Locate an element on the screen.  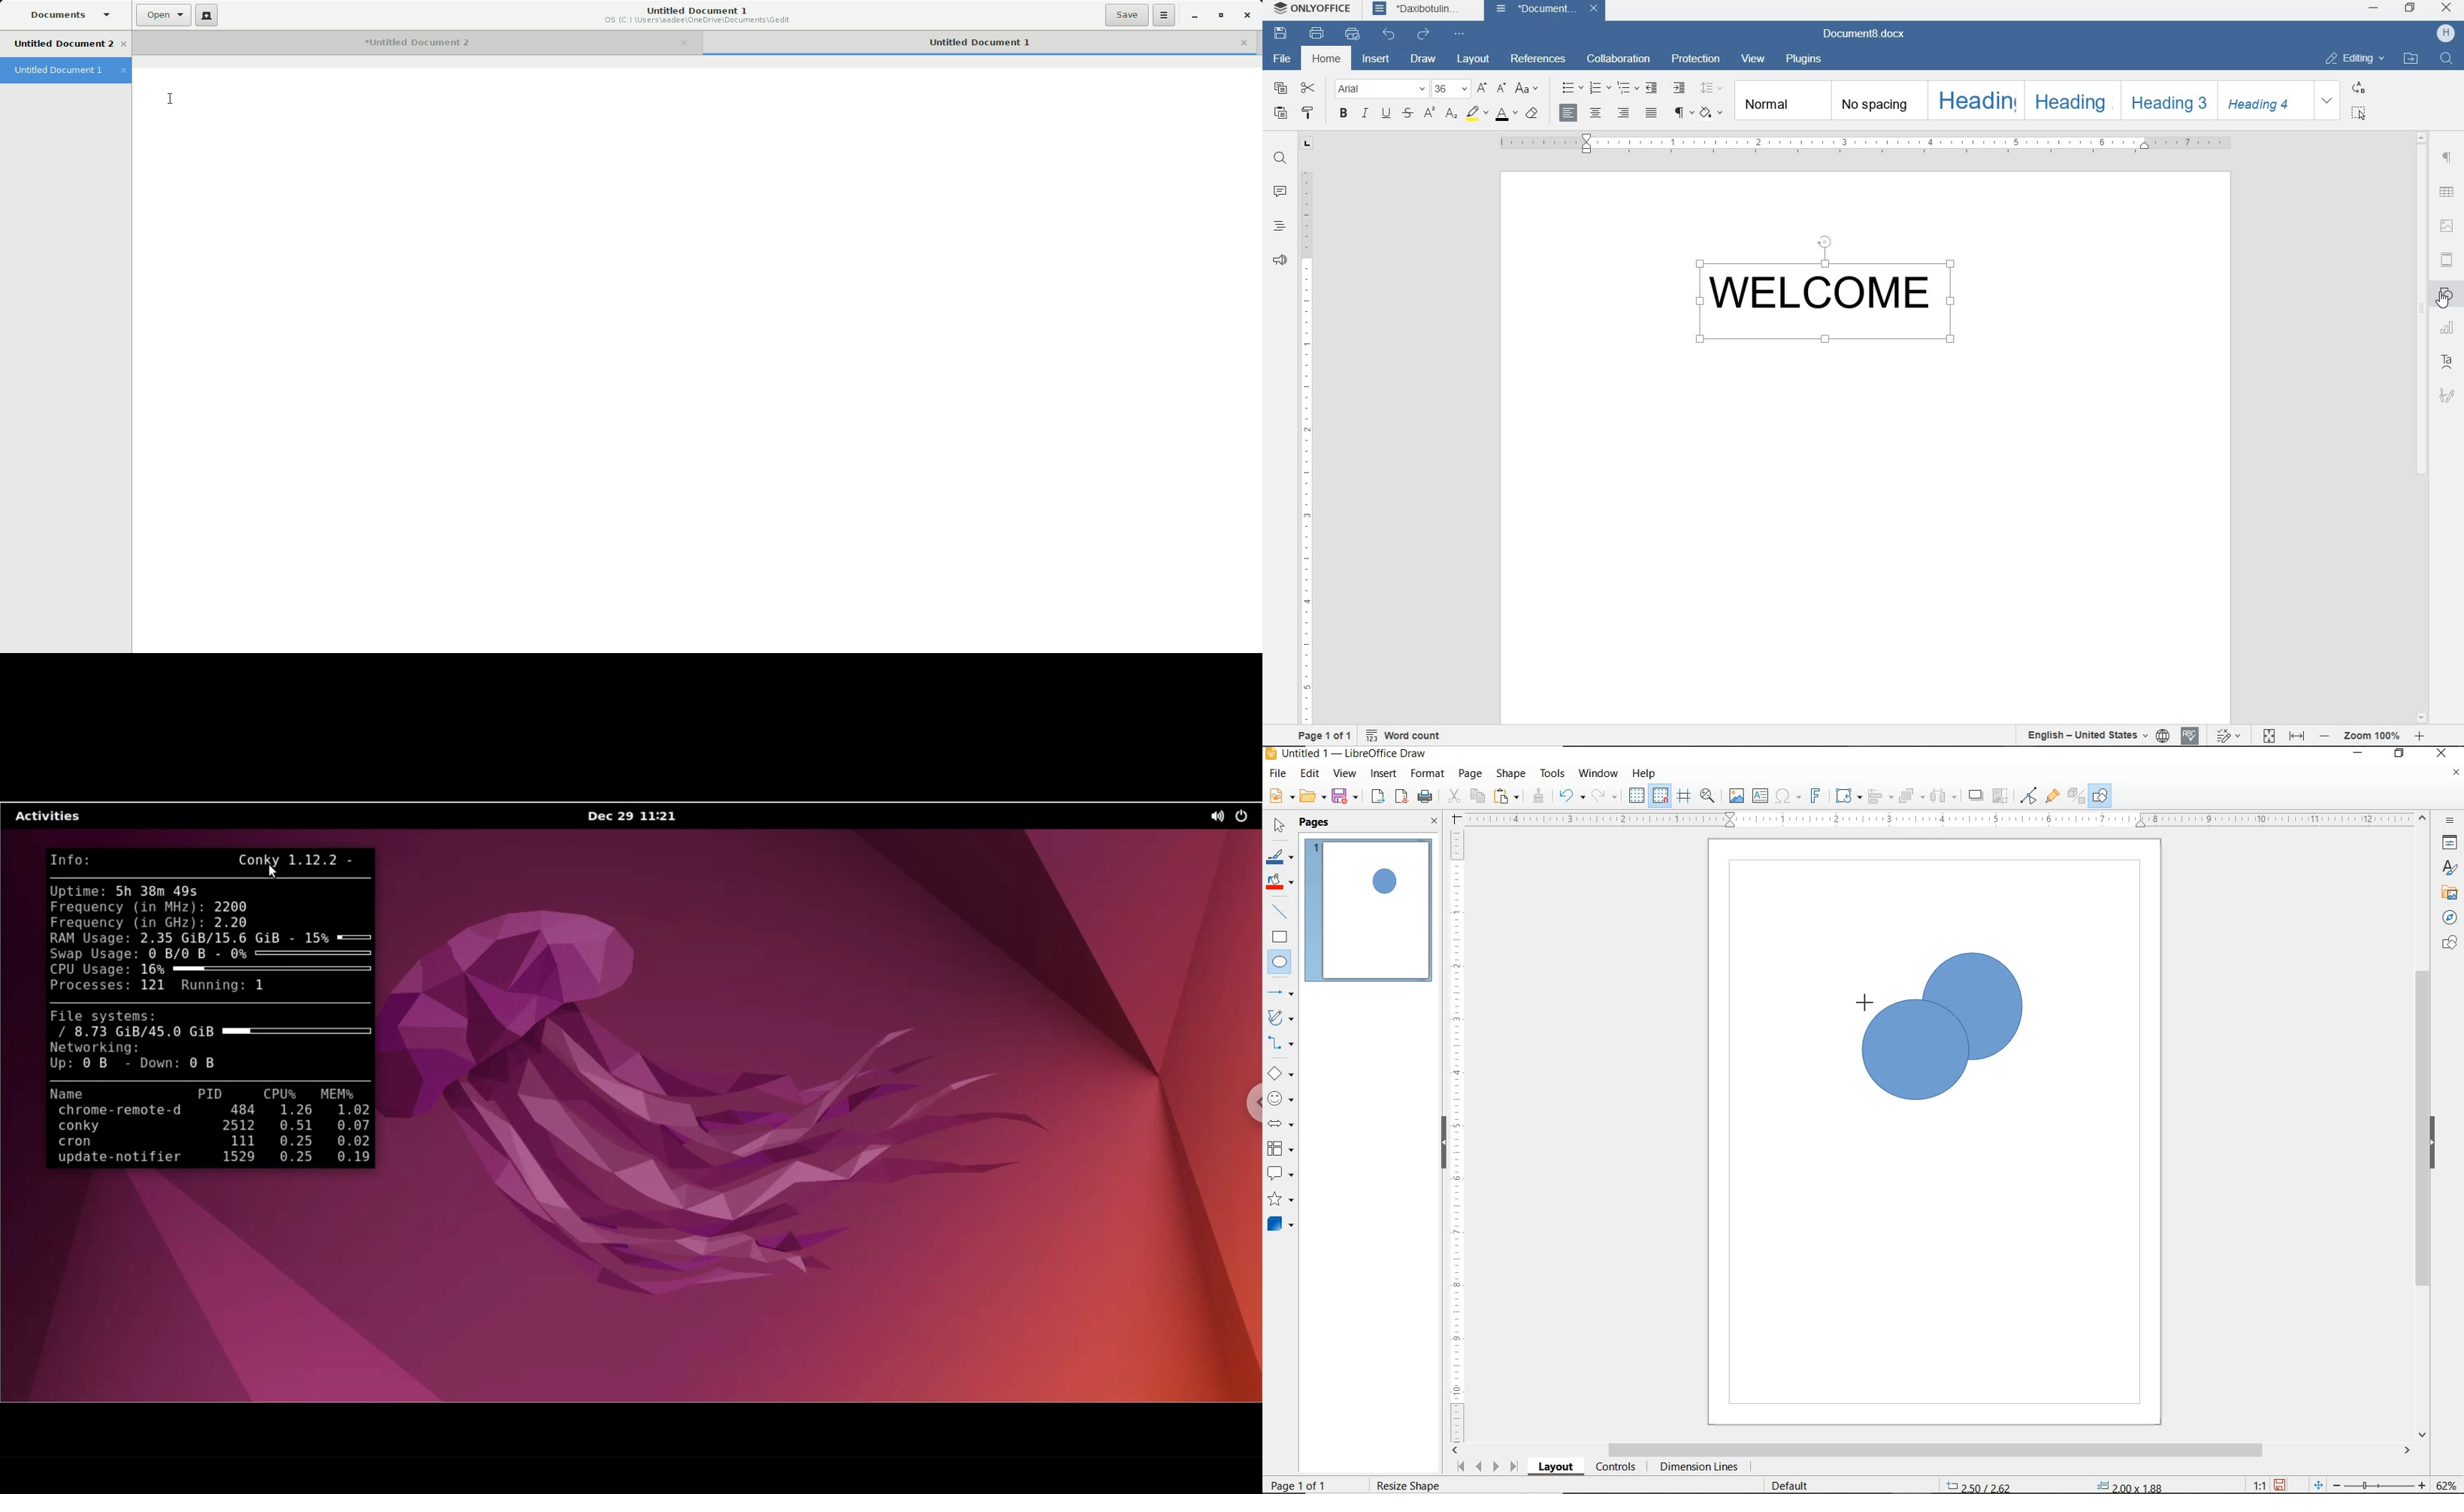
UNDERLINE is located at coordinates (1388, 112).